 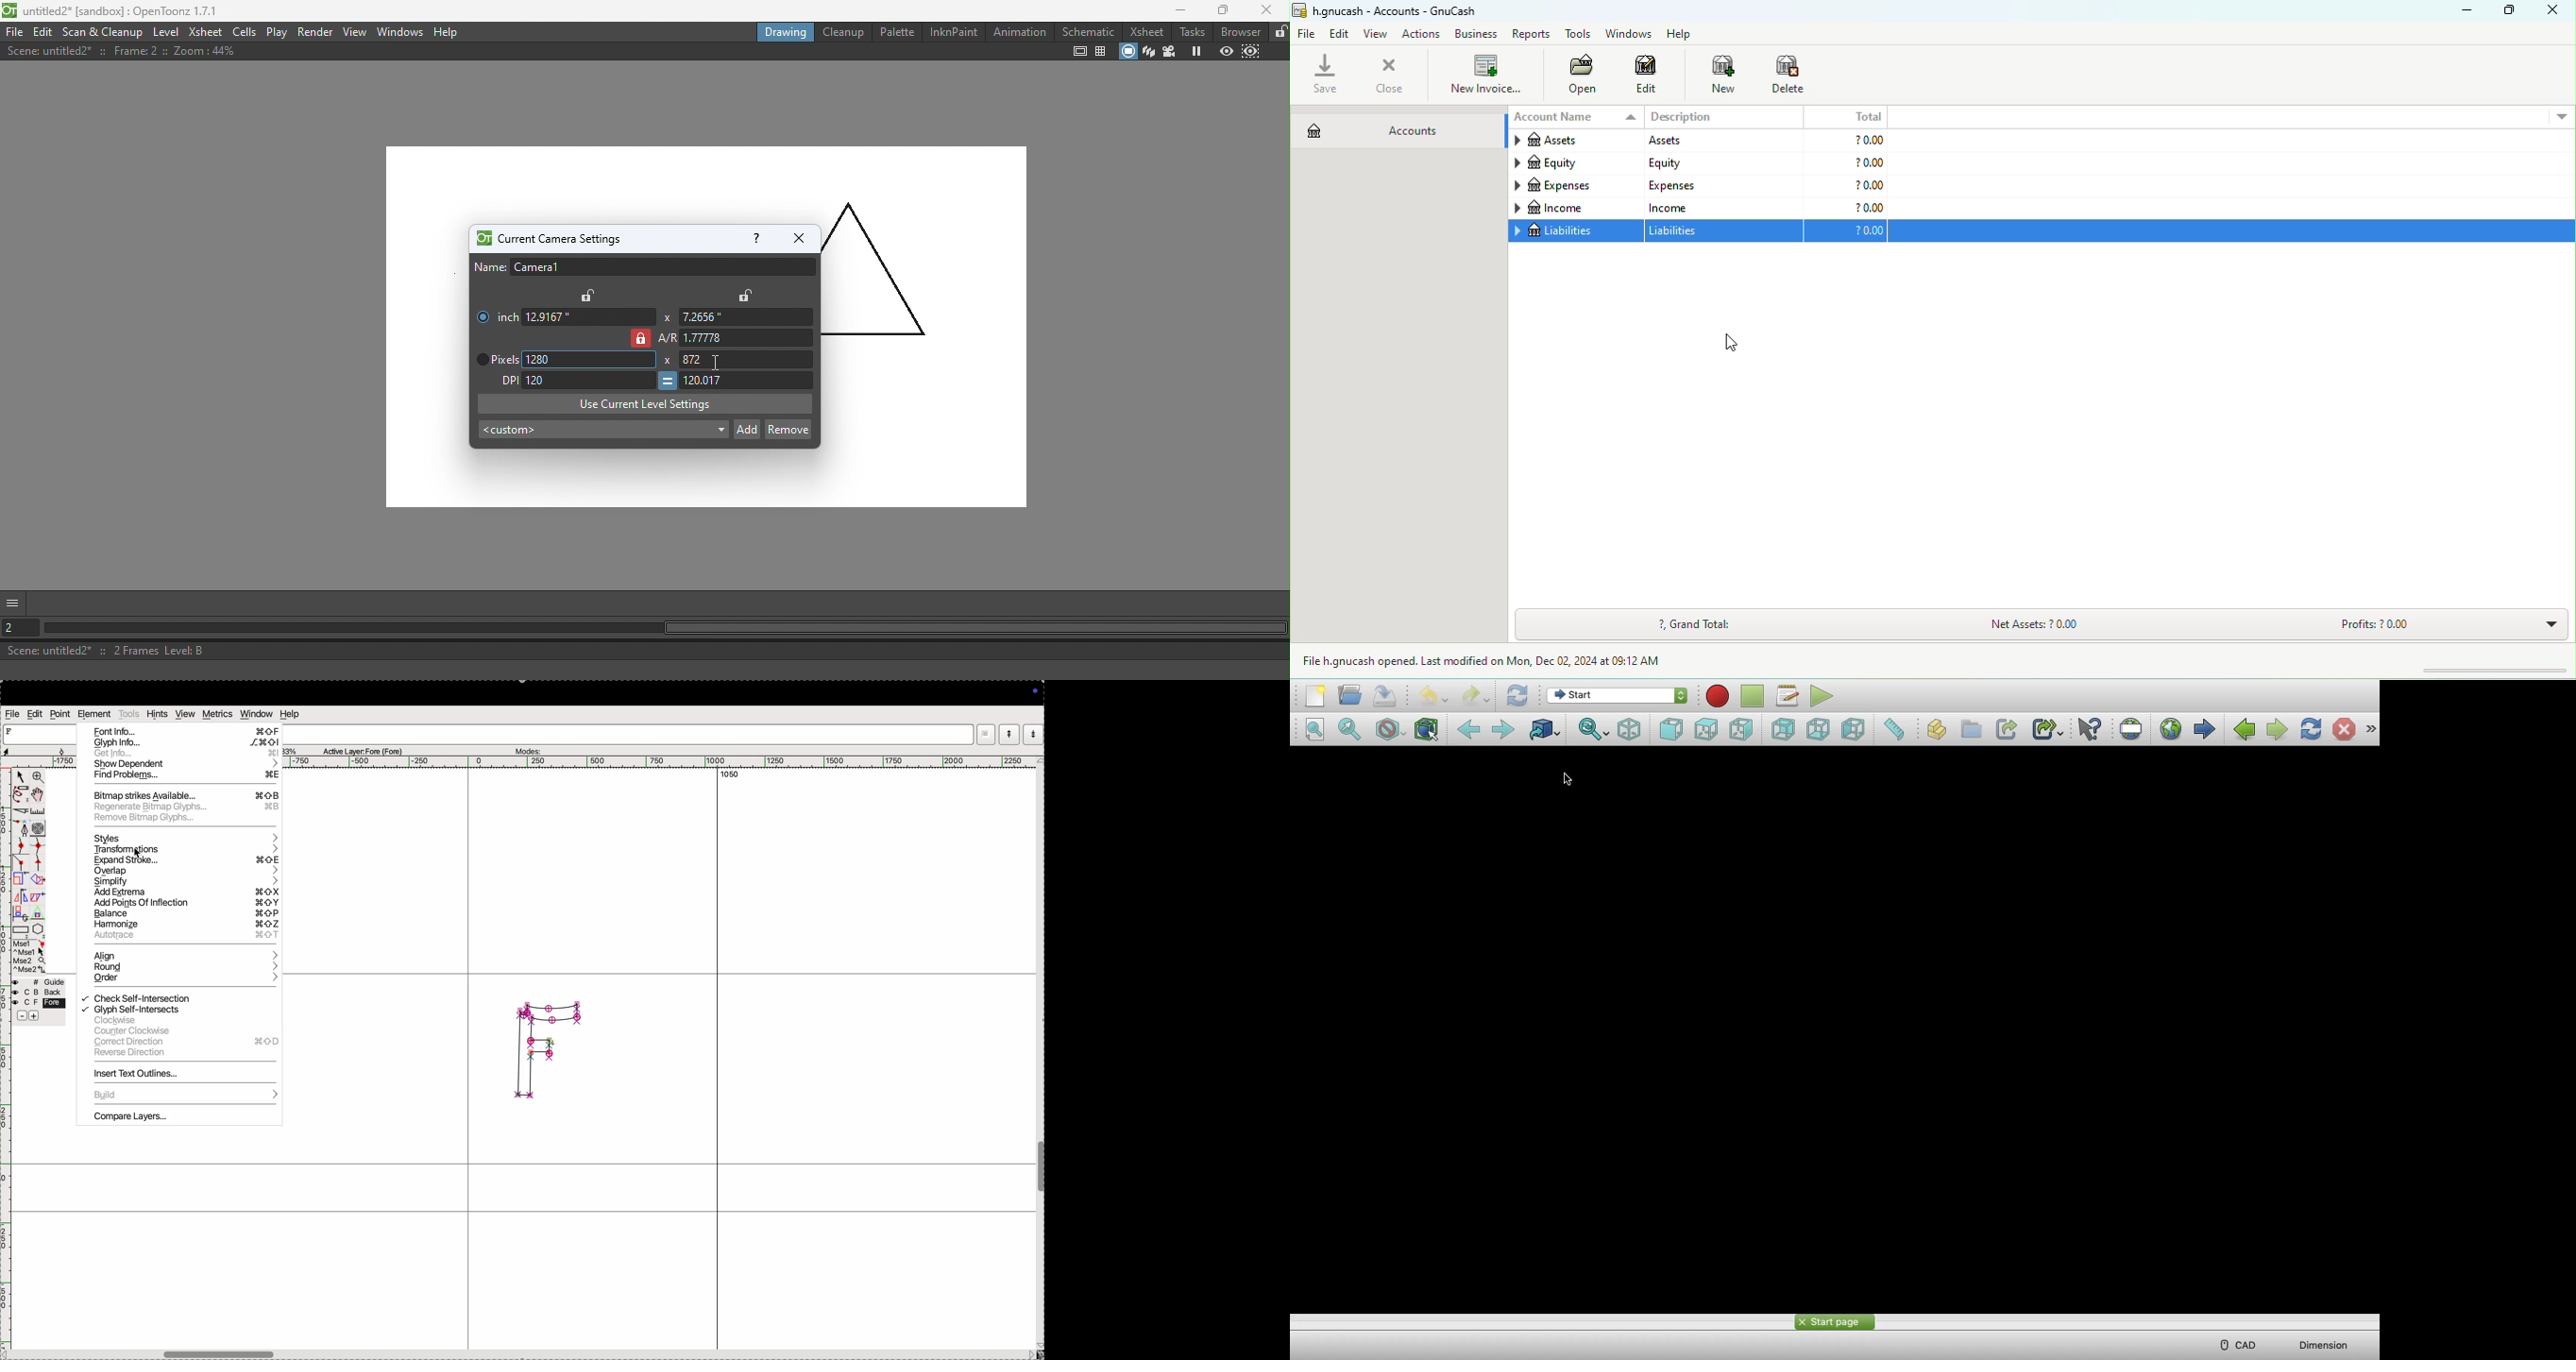 What do you see at coordinates (1574, 232) in the screenshot?
I see `liabilities` at bounding box center [1574, 232].